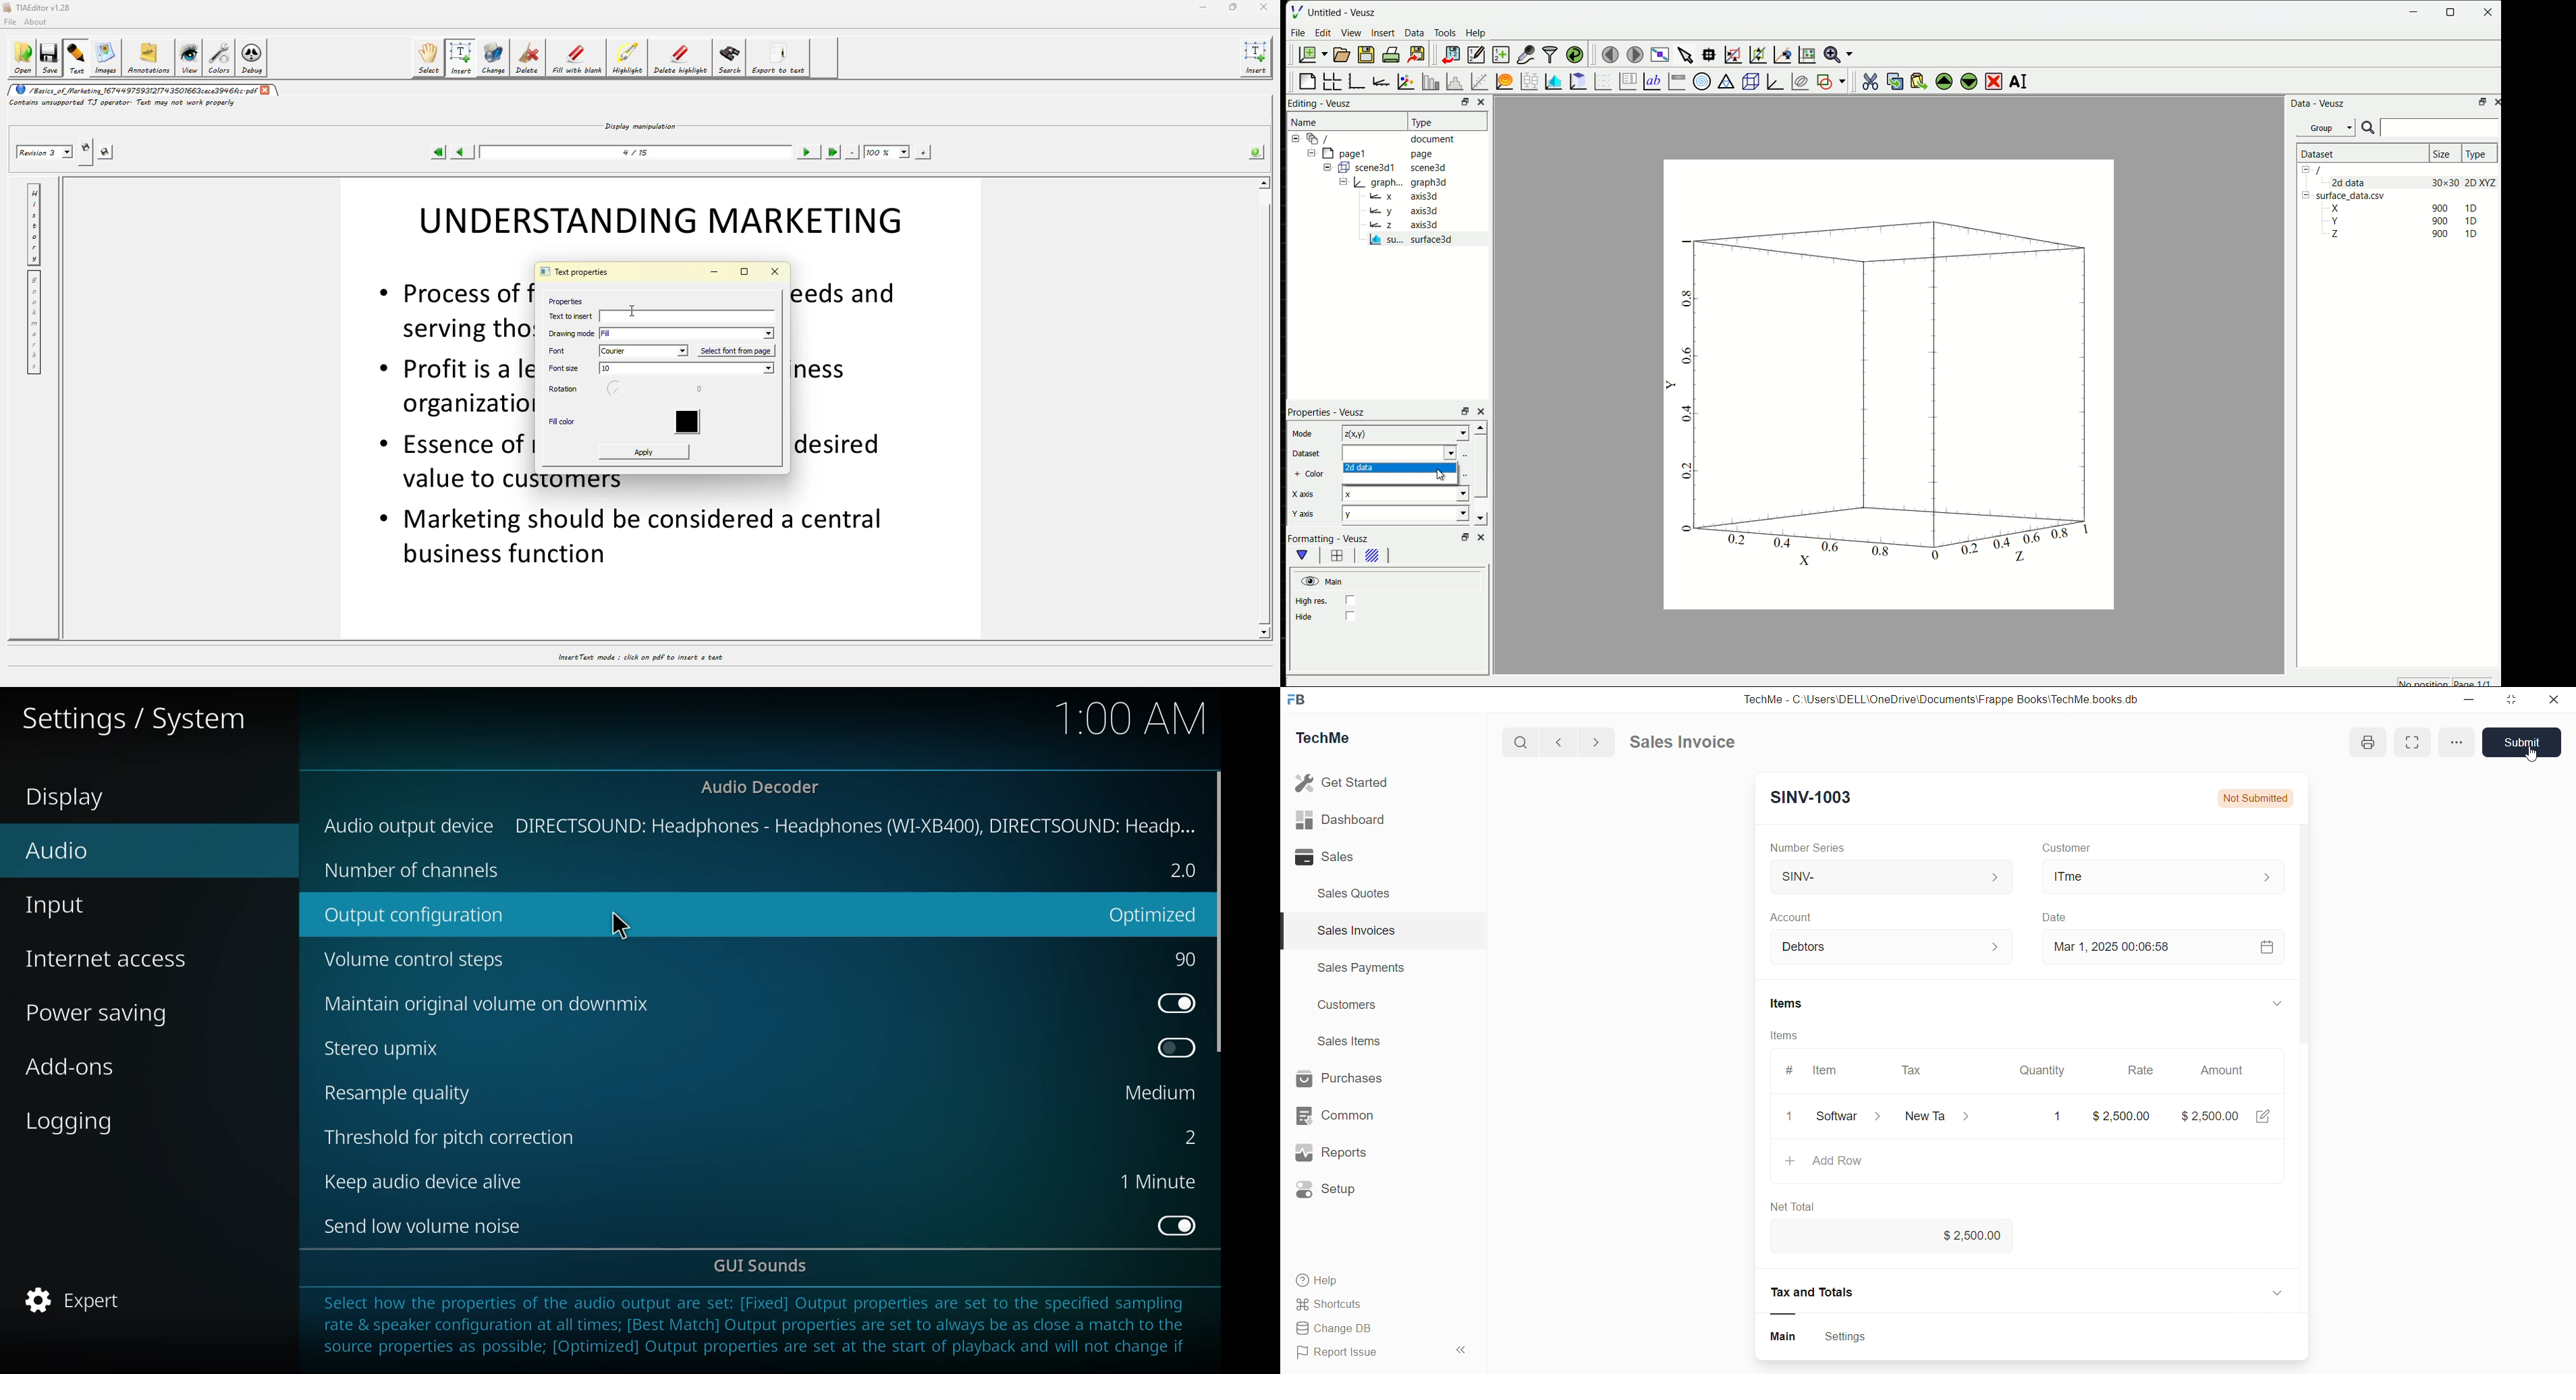 The height and width of the screenshot is (1400, 2576). Describe the element at coordinates (399, 1095) in the screenshot. I see `resample quality` at that location.